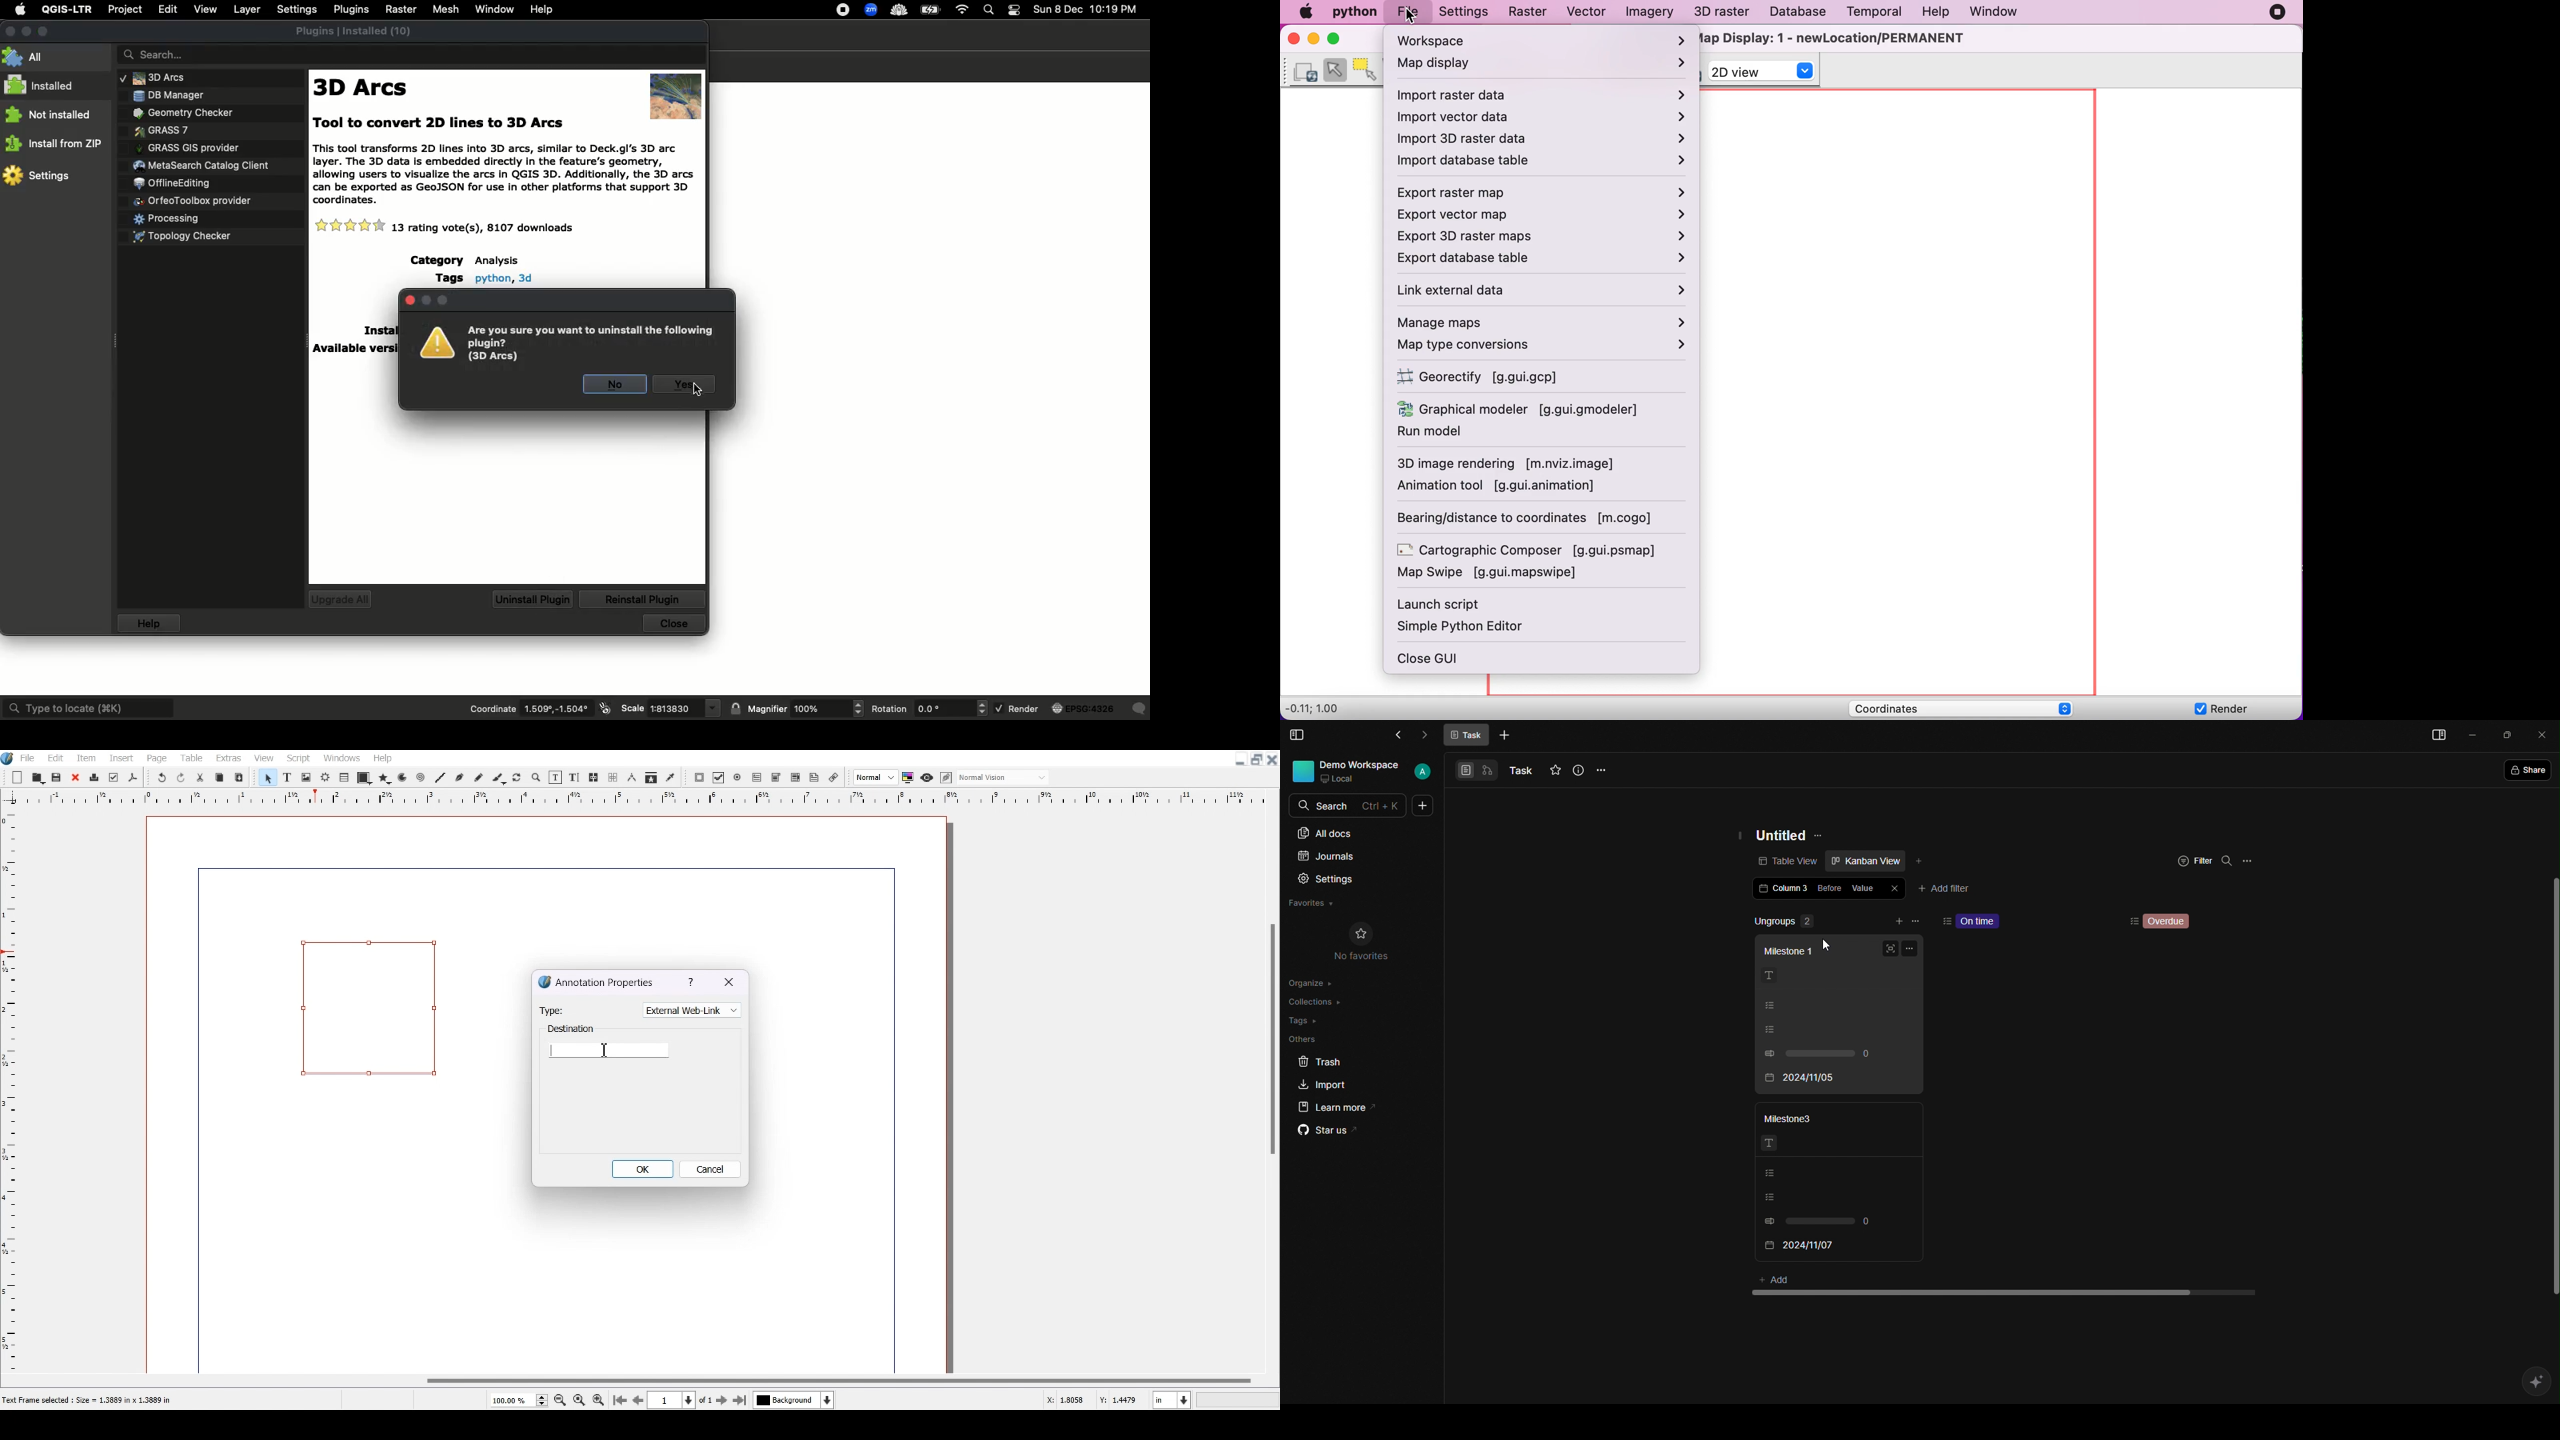  I want to click on Text Frame, so click(287, 777).